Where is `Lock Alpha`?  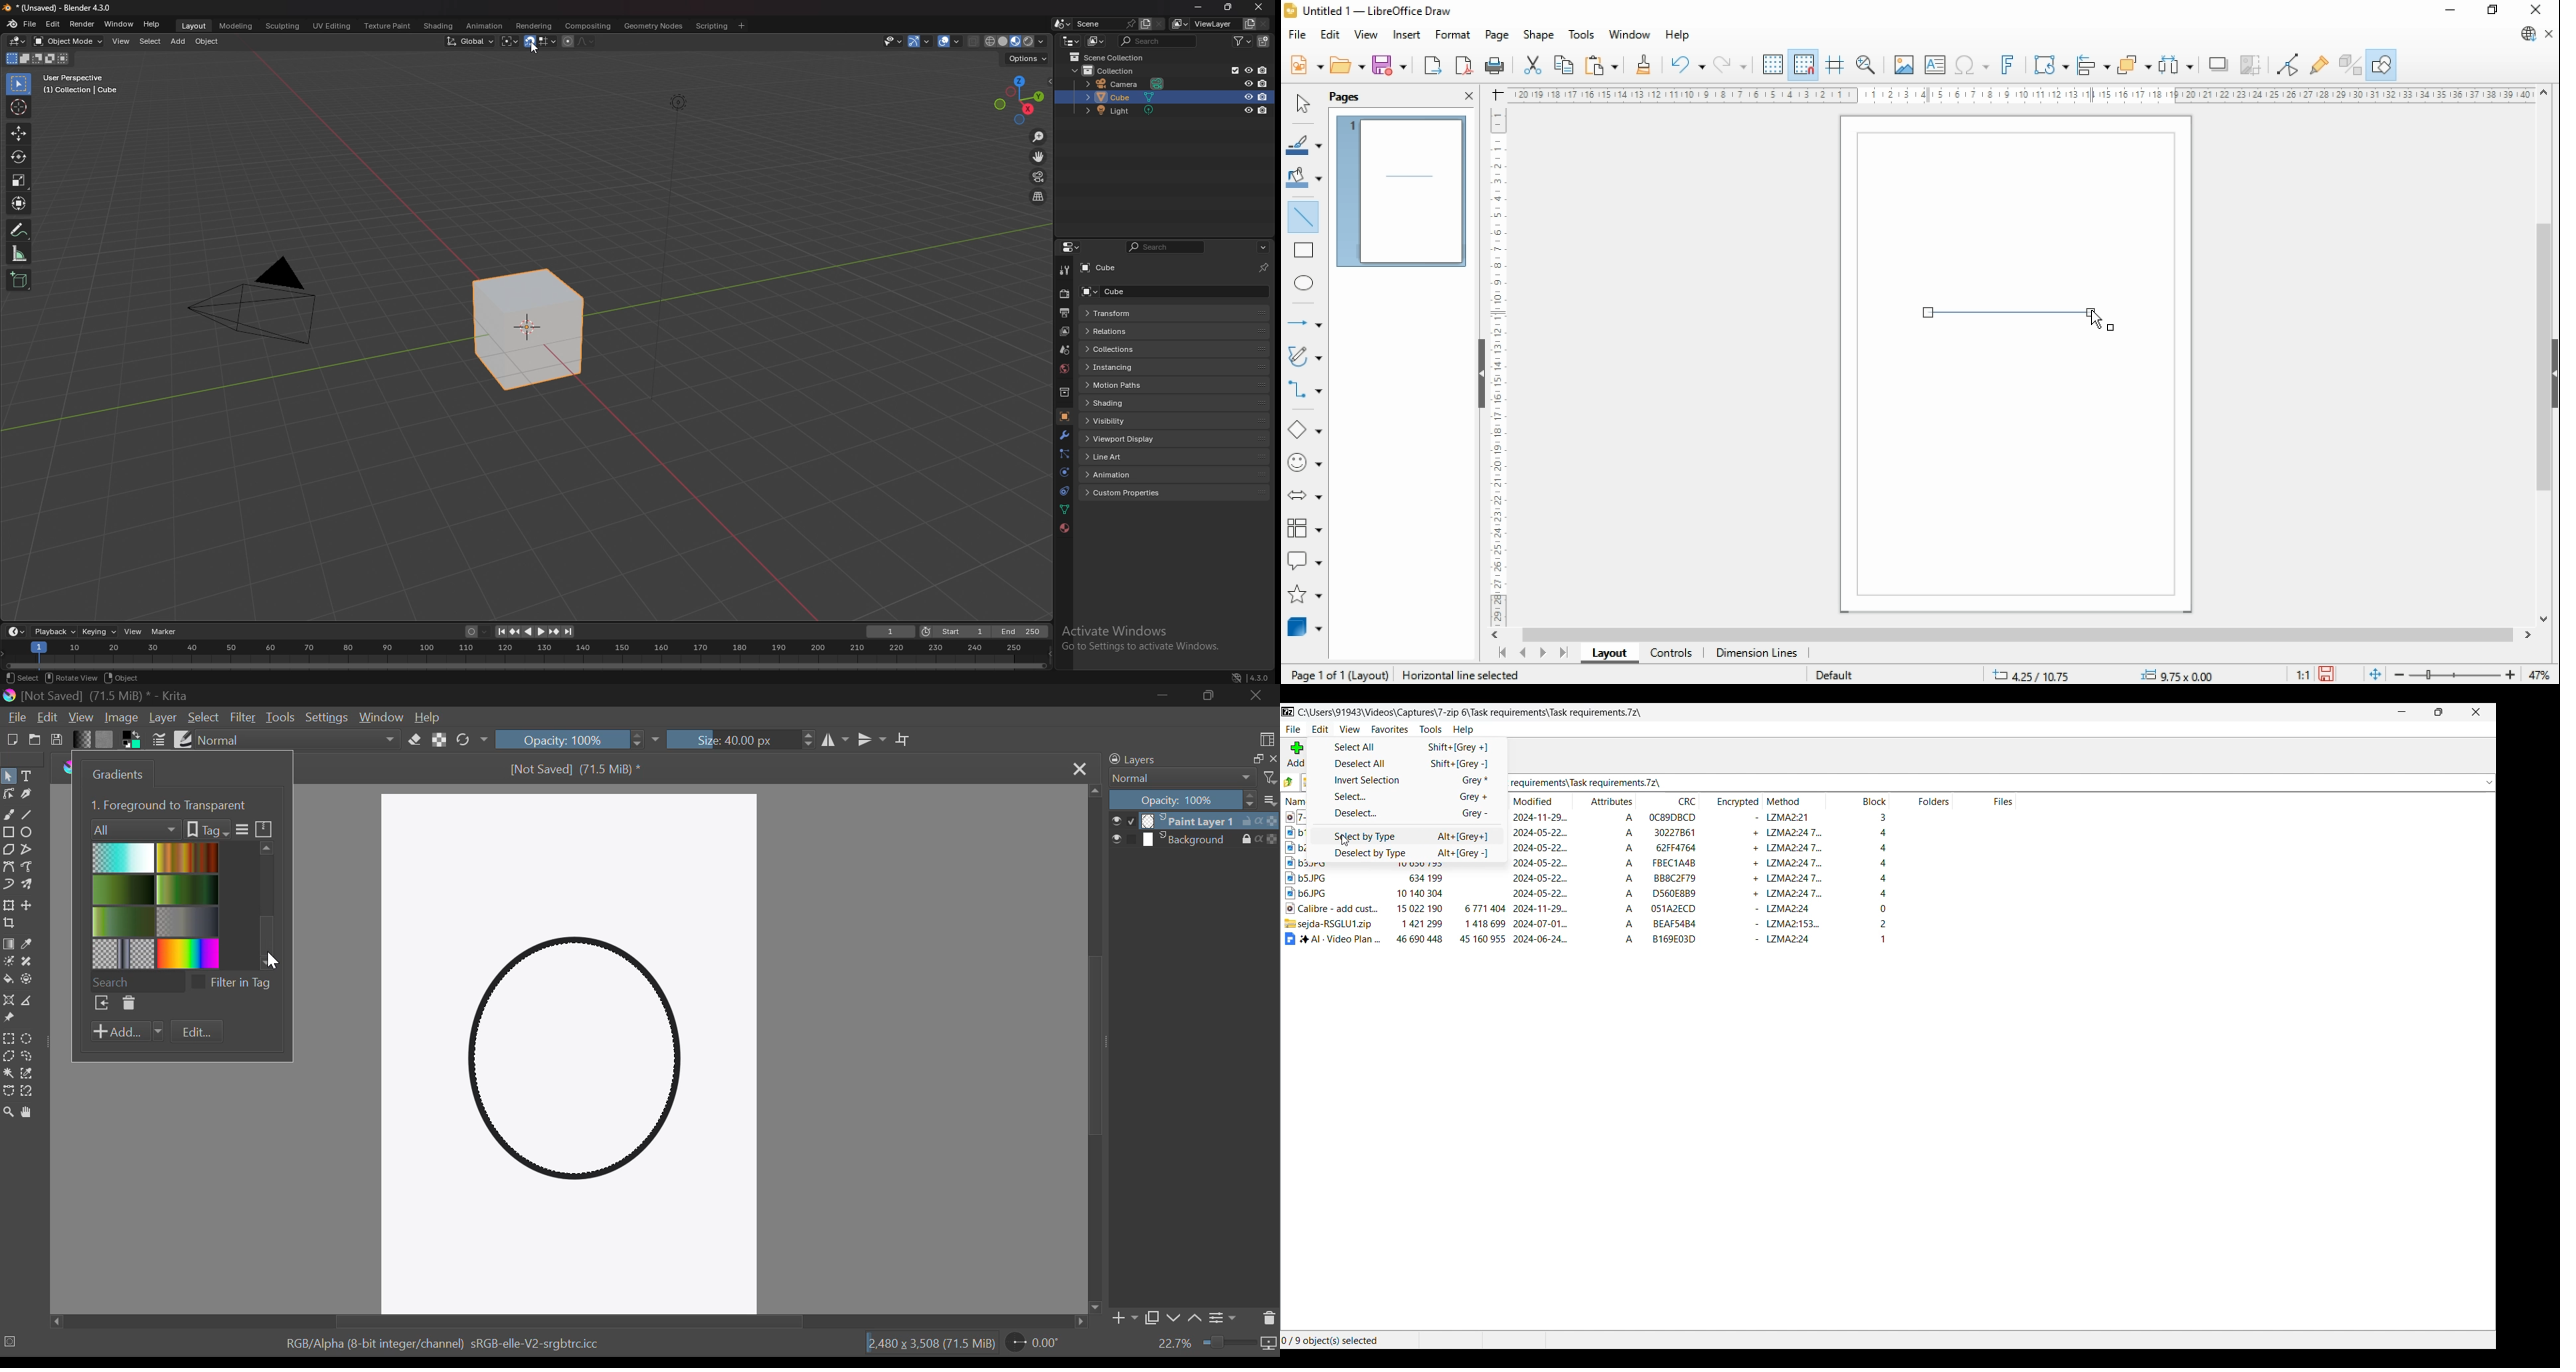
Lock Alpha is located at coordinates (441, 740).